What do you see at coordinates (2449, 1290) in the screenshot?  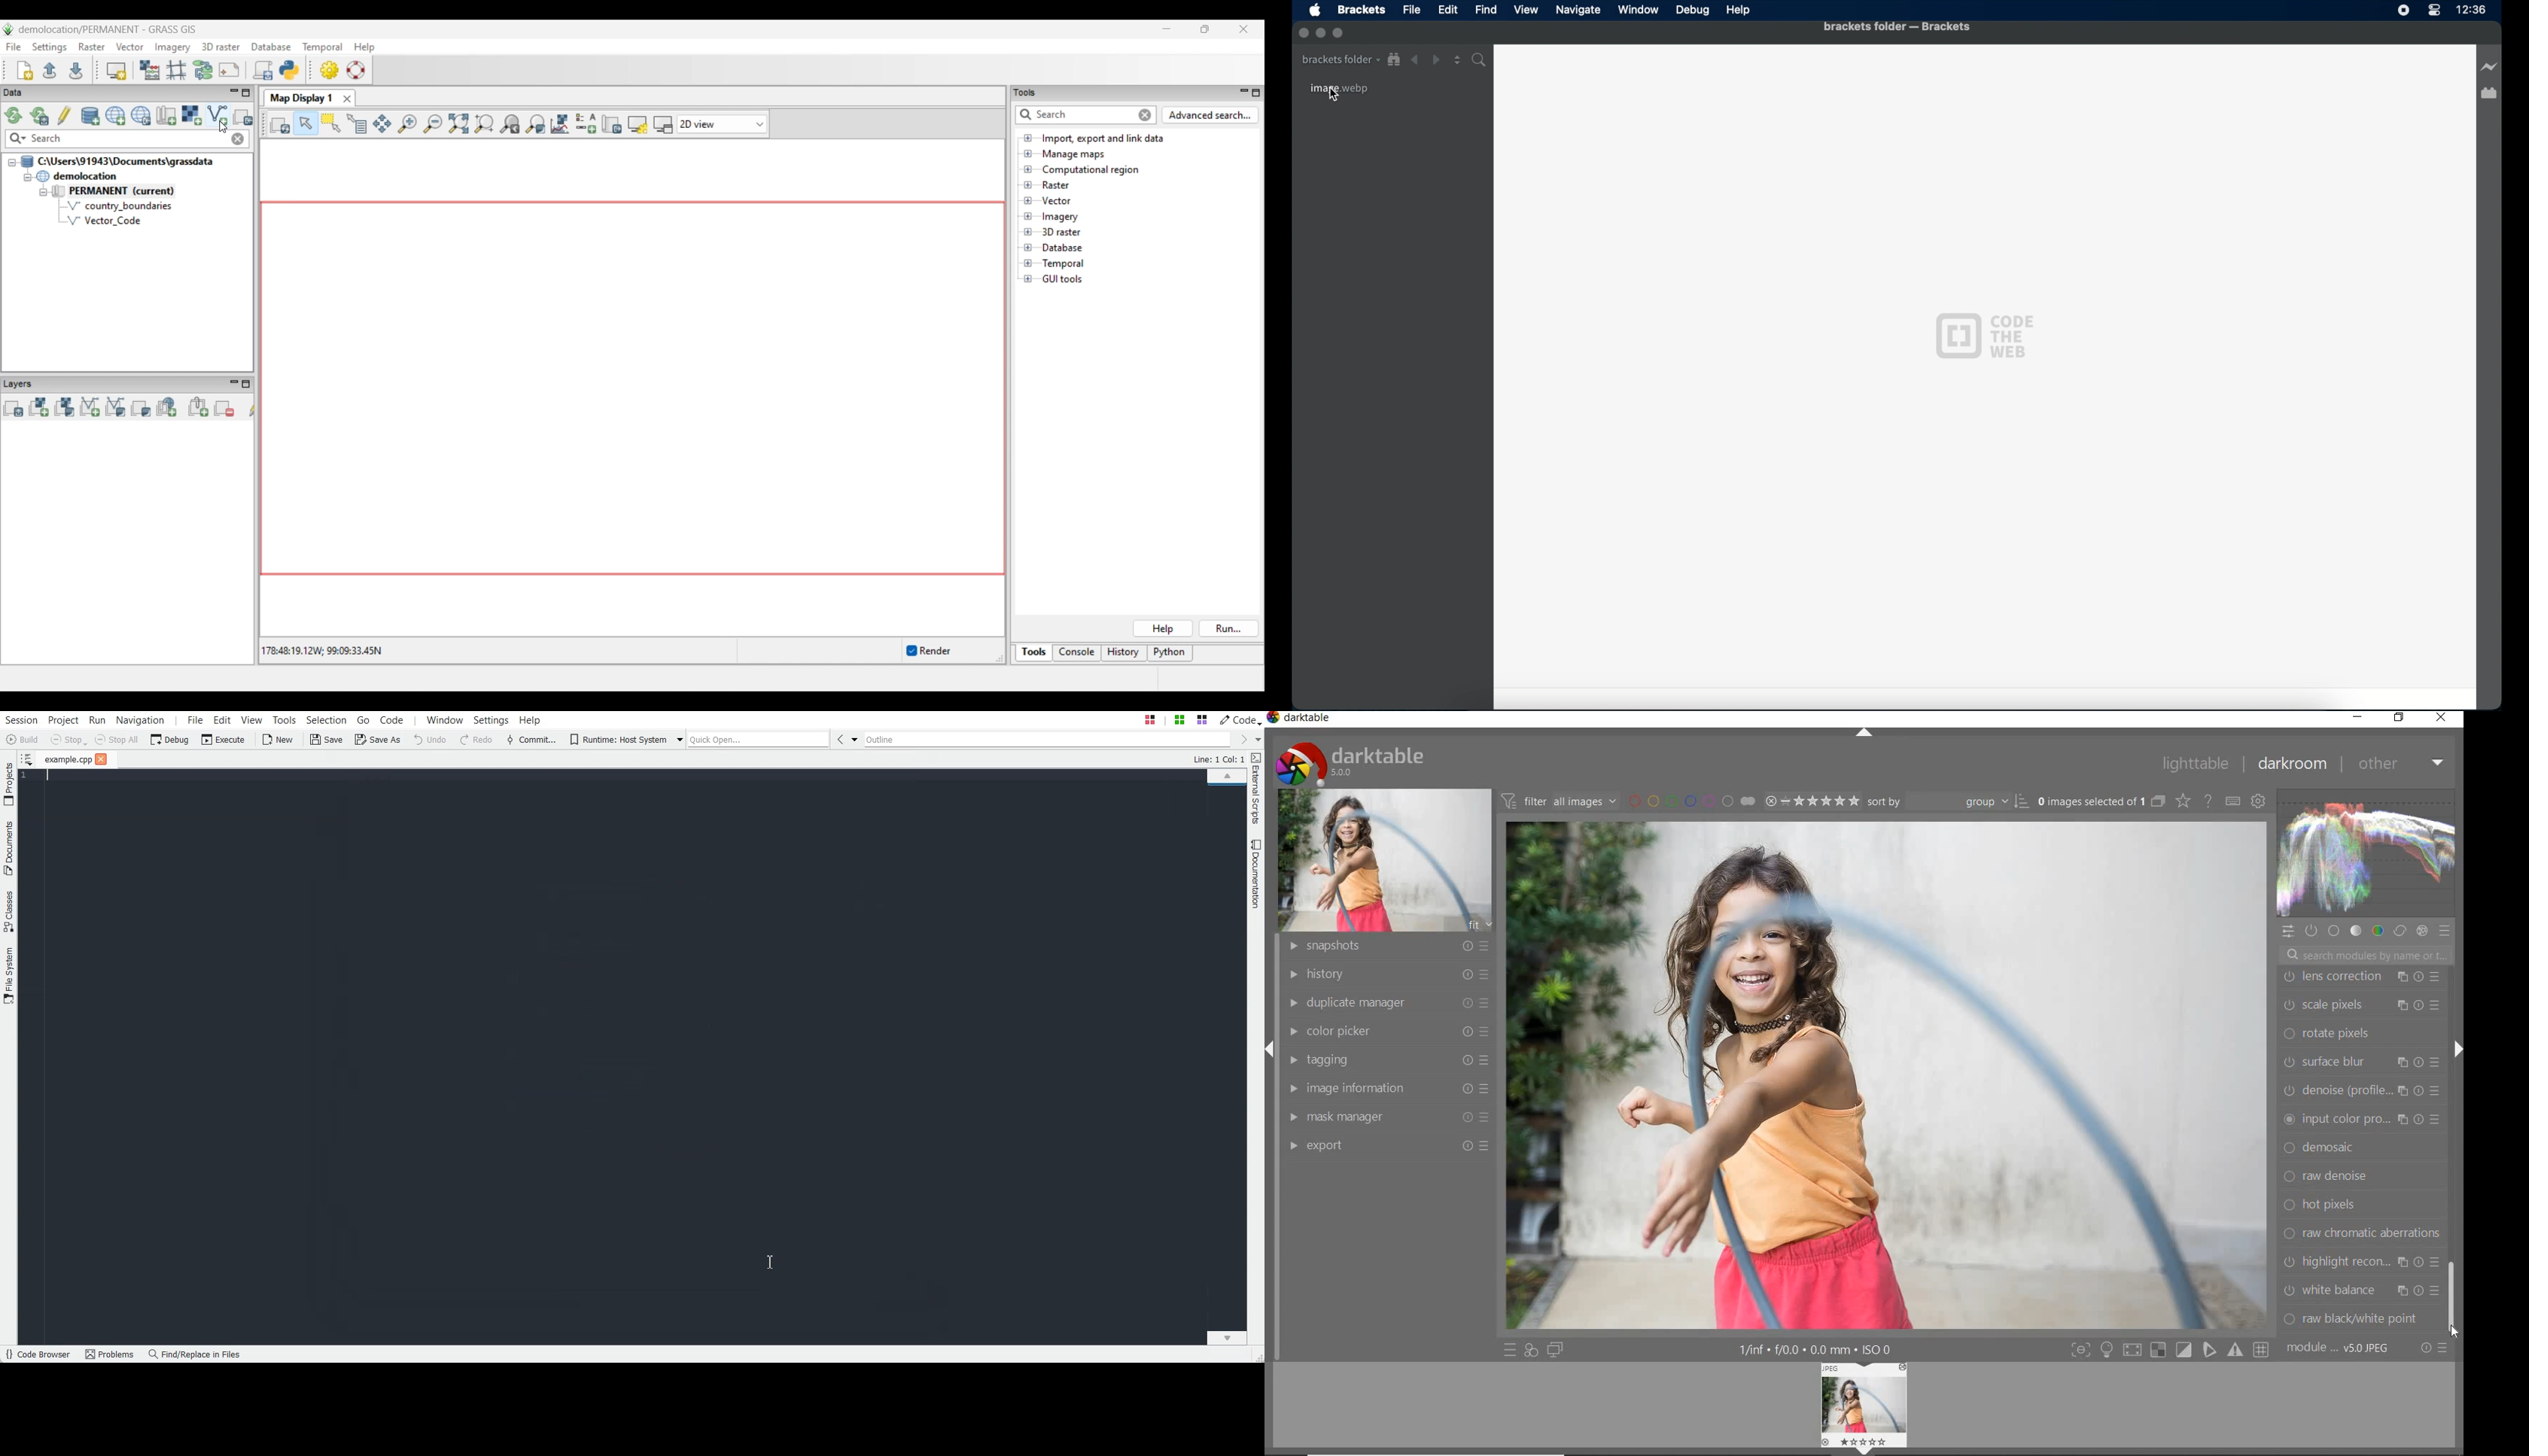 I see `scrollbar` at bounding box center [2449, 1290].